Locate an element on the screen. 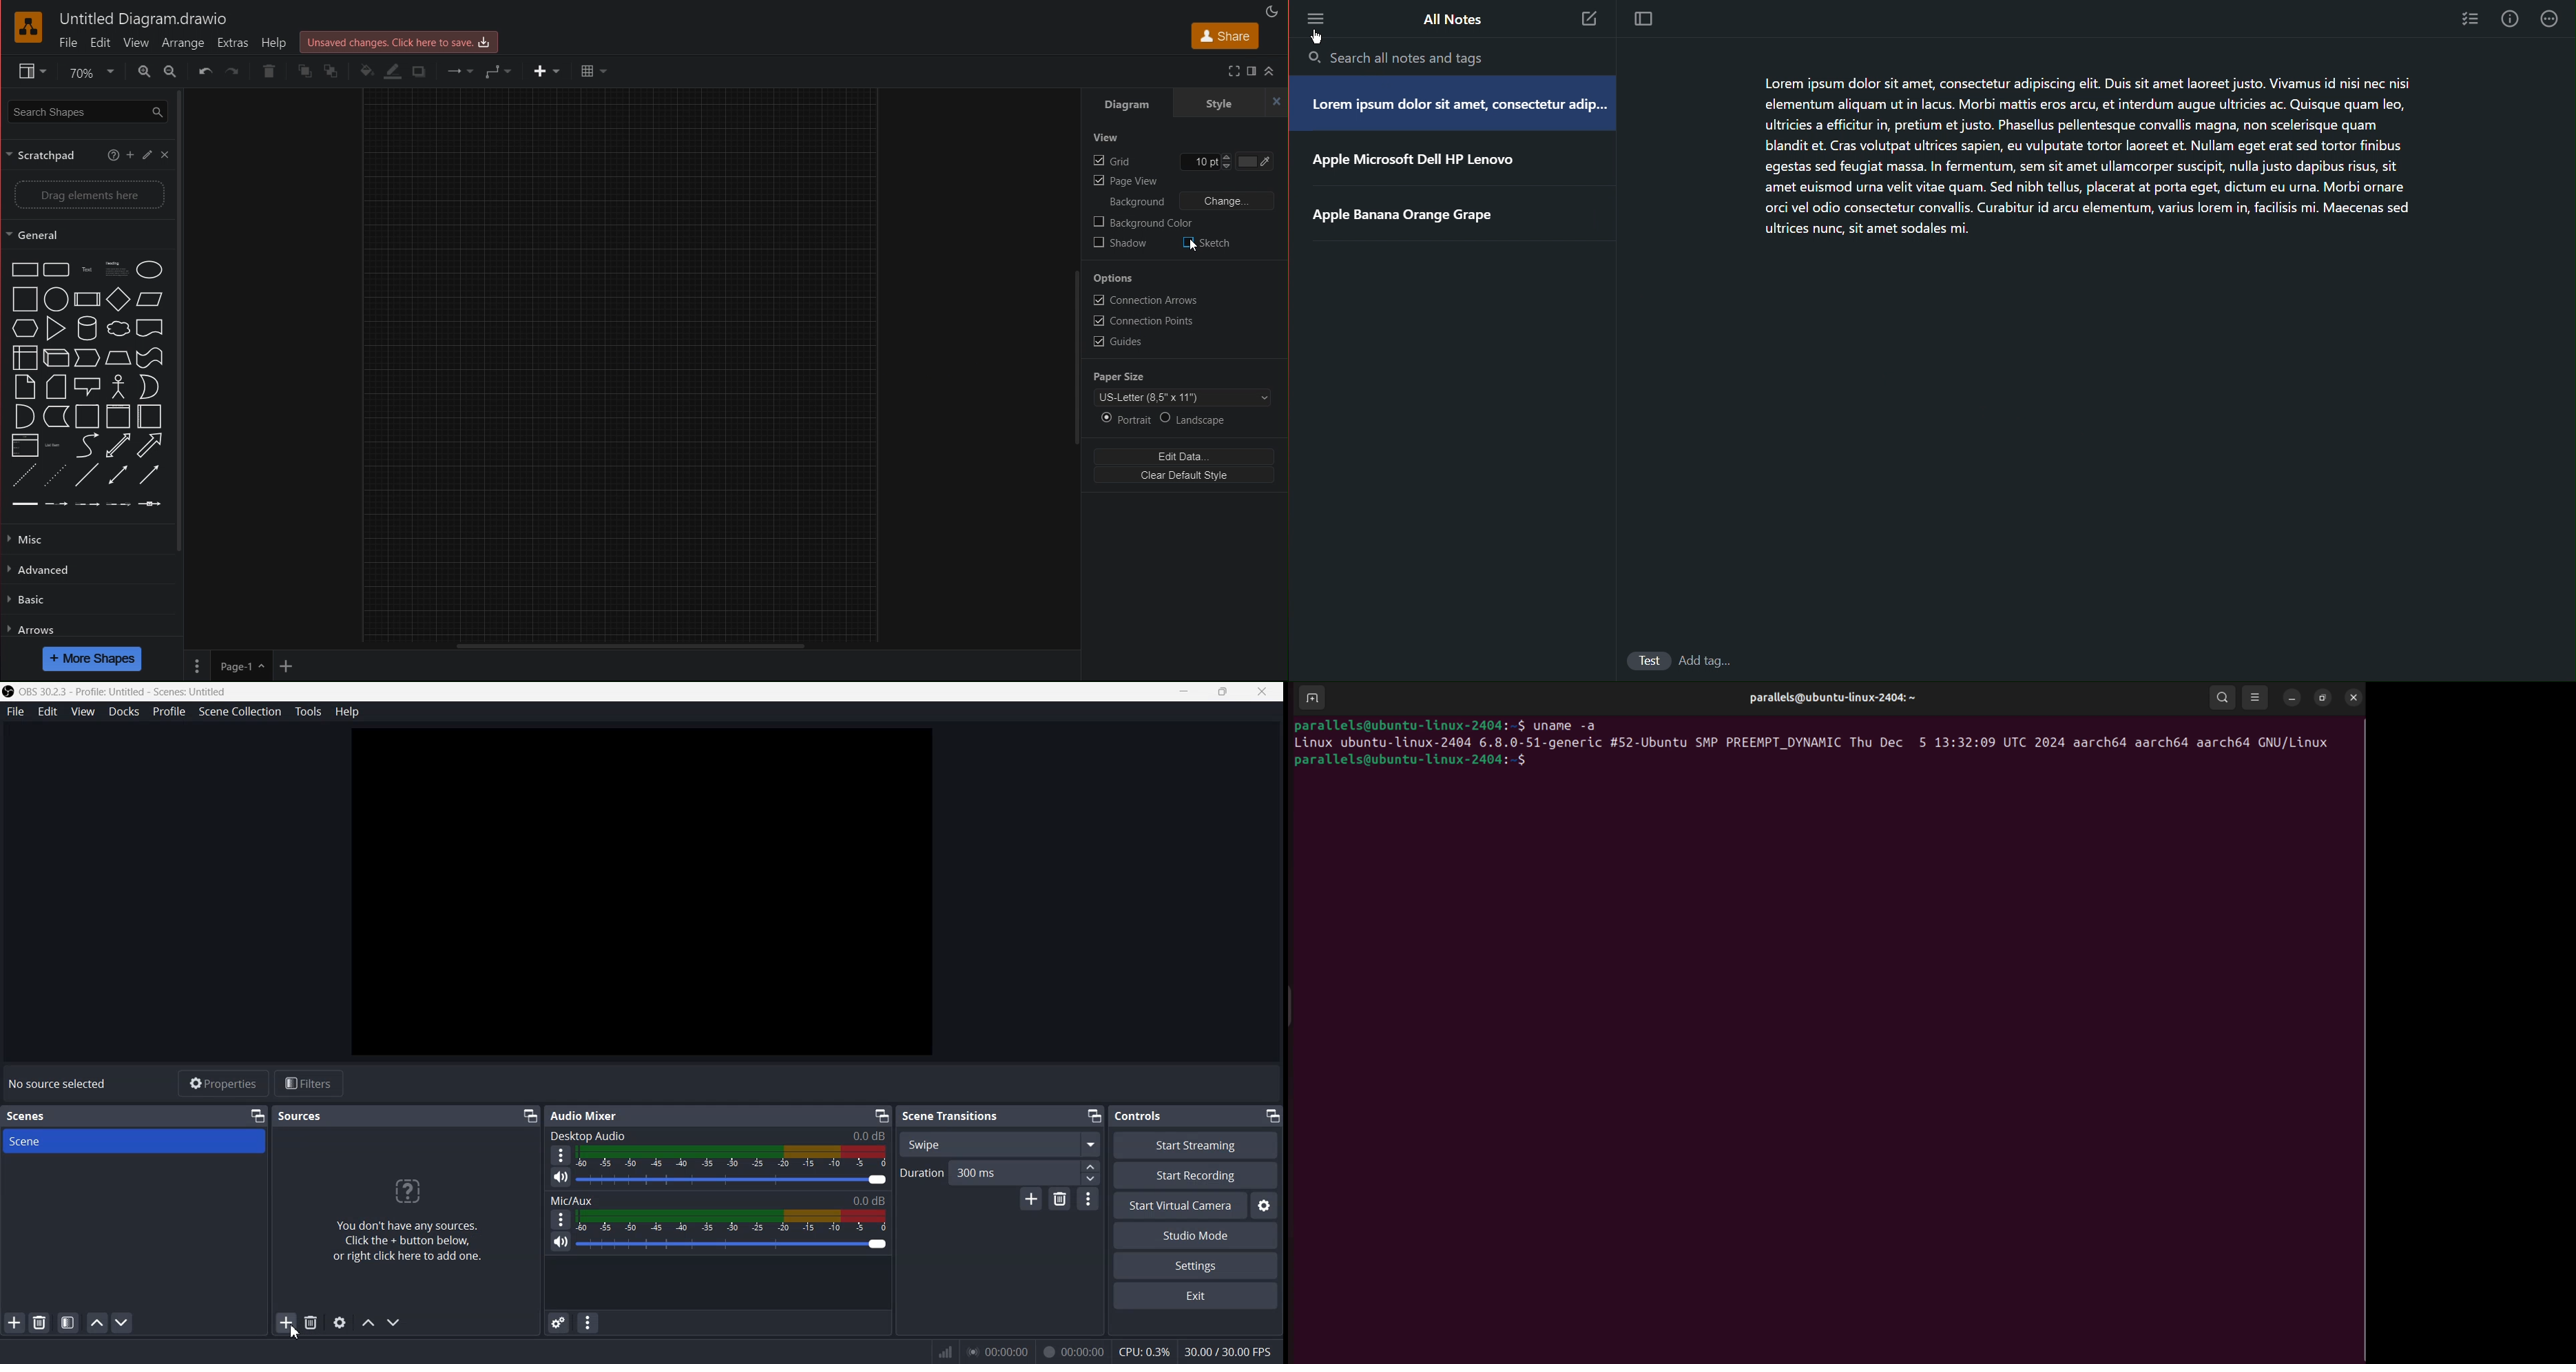 This screenshot has height=1372, width=2576. connector with label is located at coordinates (54, 506).